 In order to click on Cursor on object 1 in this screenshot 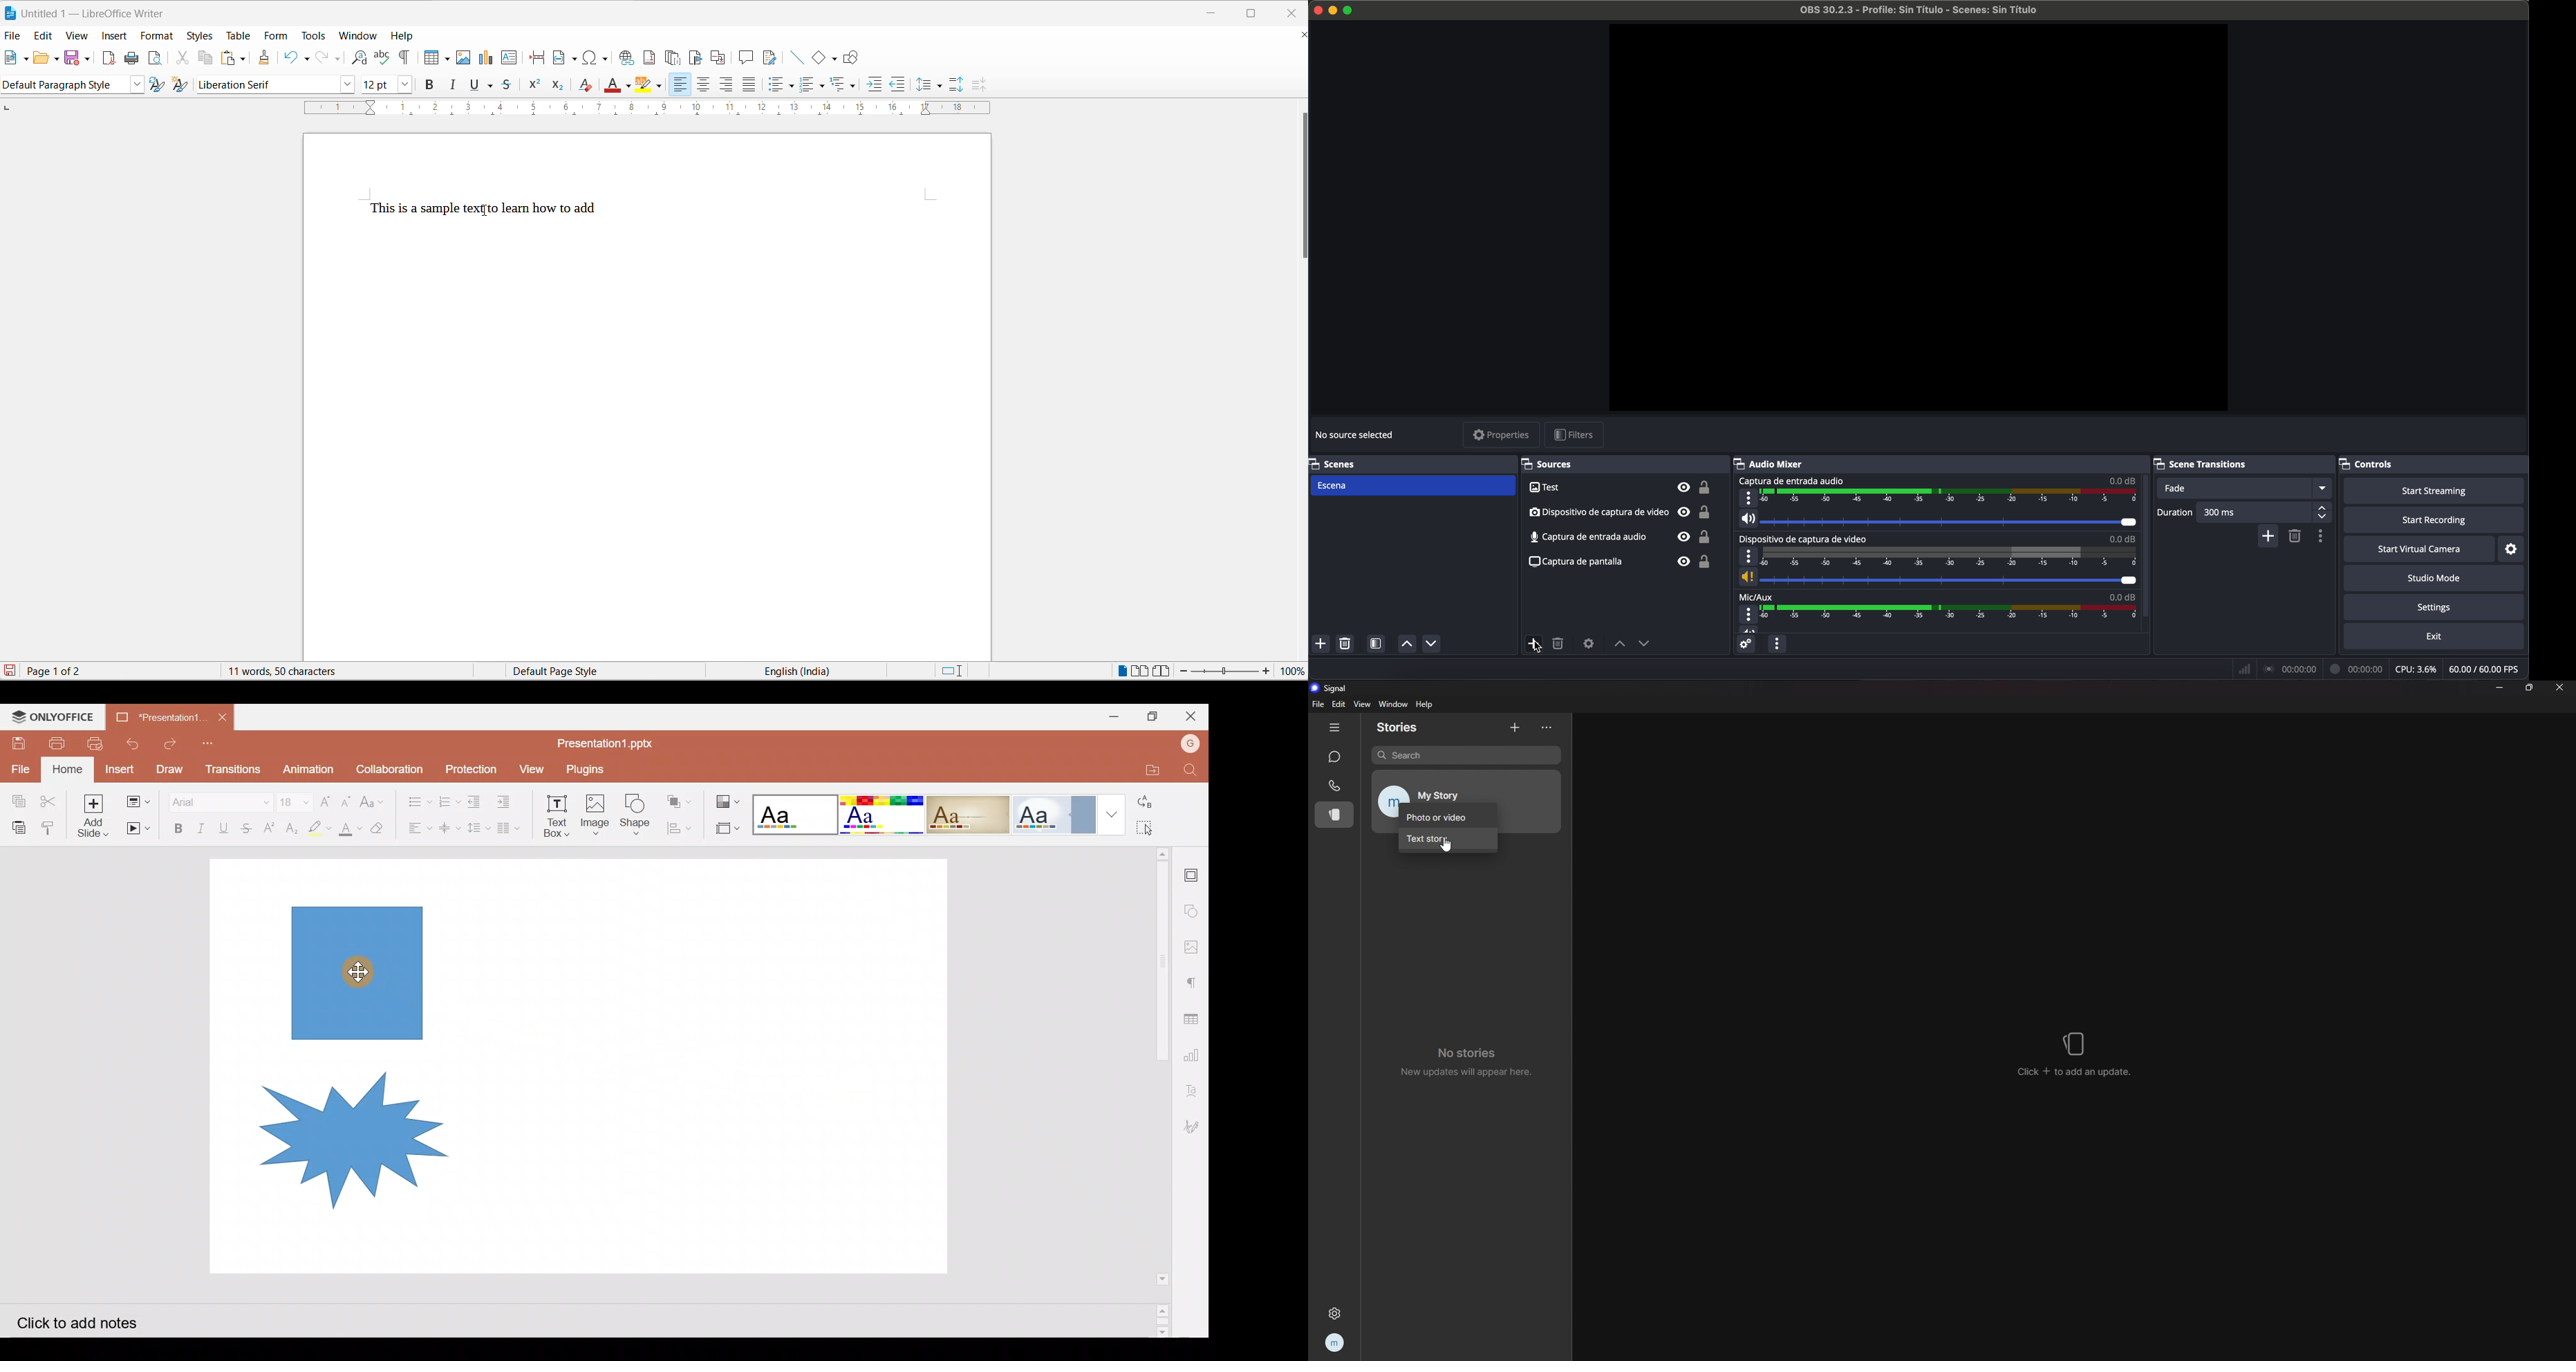, I will do `click(358, 970)`.